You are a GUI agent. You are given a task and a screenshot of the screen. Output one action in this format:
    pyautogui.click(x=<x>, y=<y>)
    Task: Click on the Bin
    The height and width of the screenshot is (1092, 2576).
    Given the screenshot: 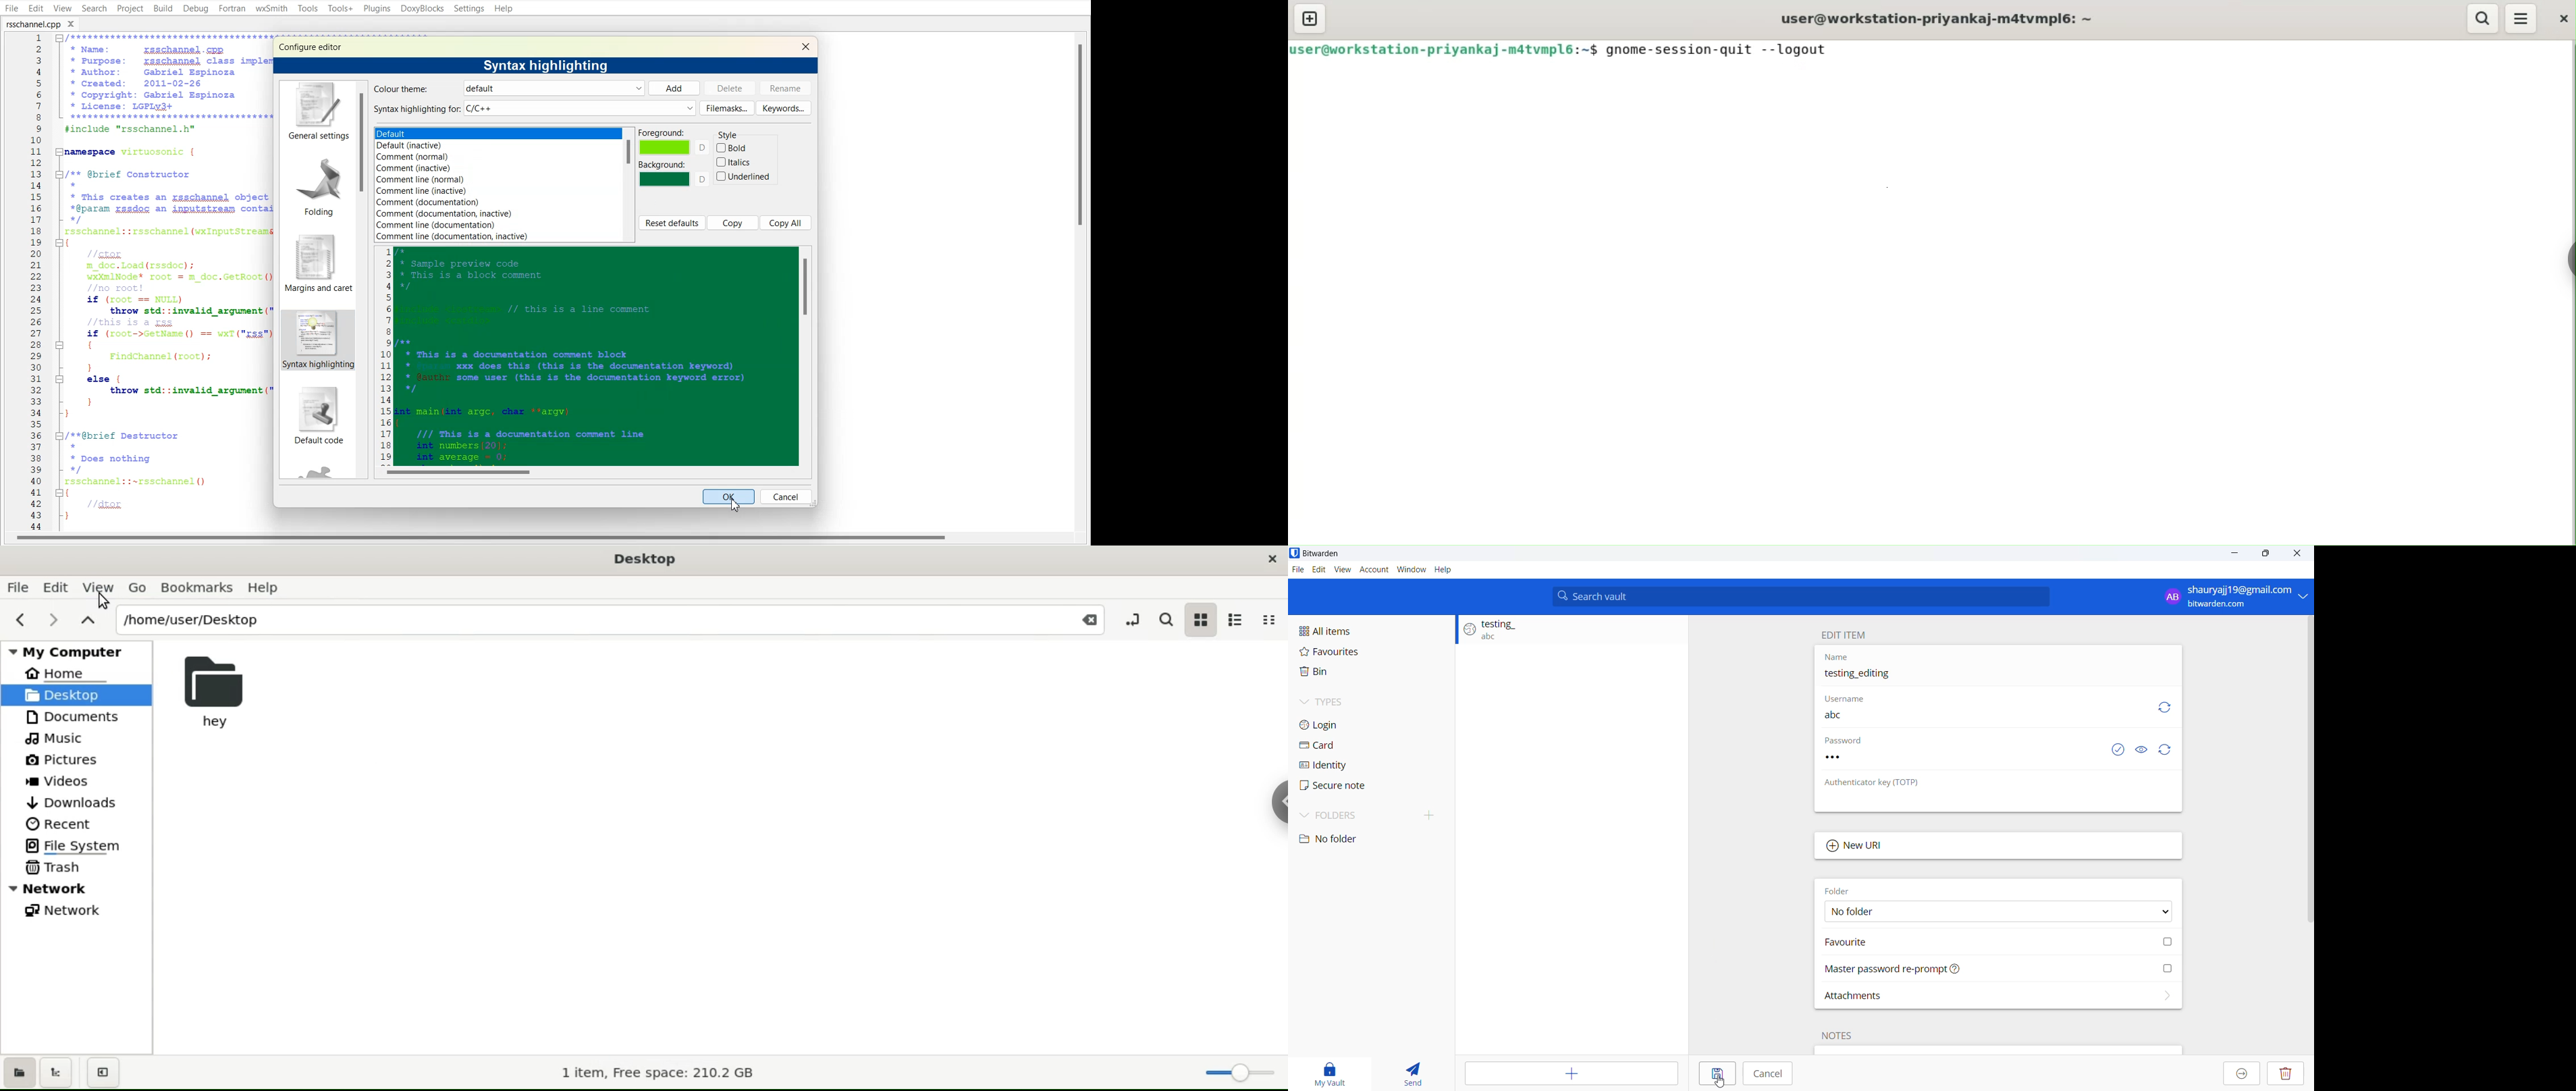 What is the action you would take?
    pyautogui.click(x=1366, y=673)
    